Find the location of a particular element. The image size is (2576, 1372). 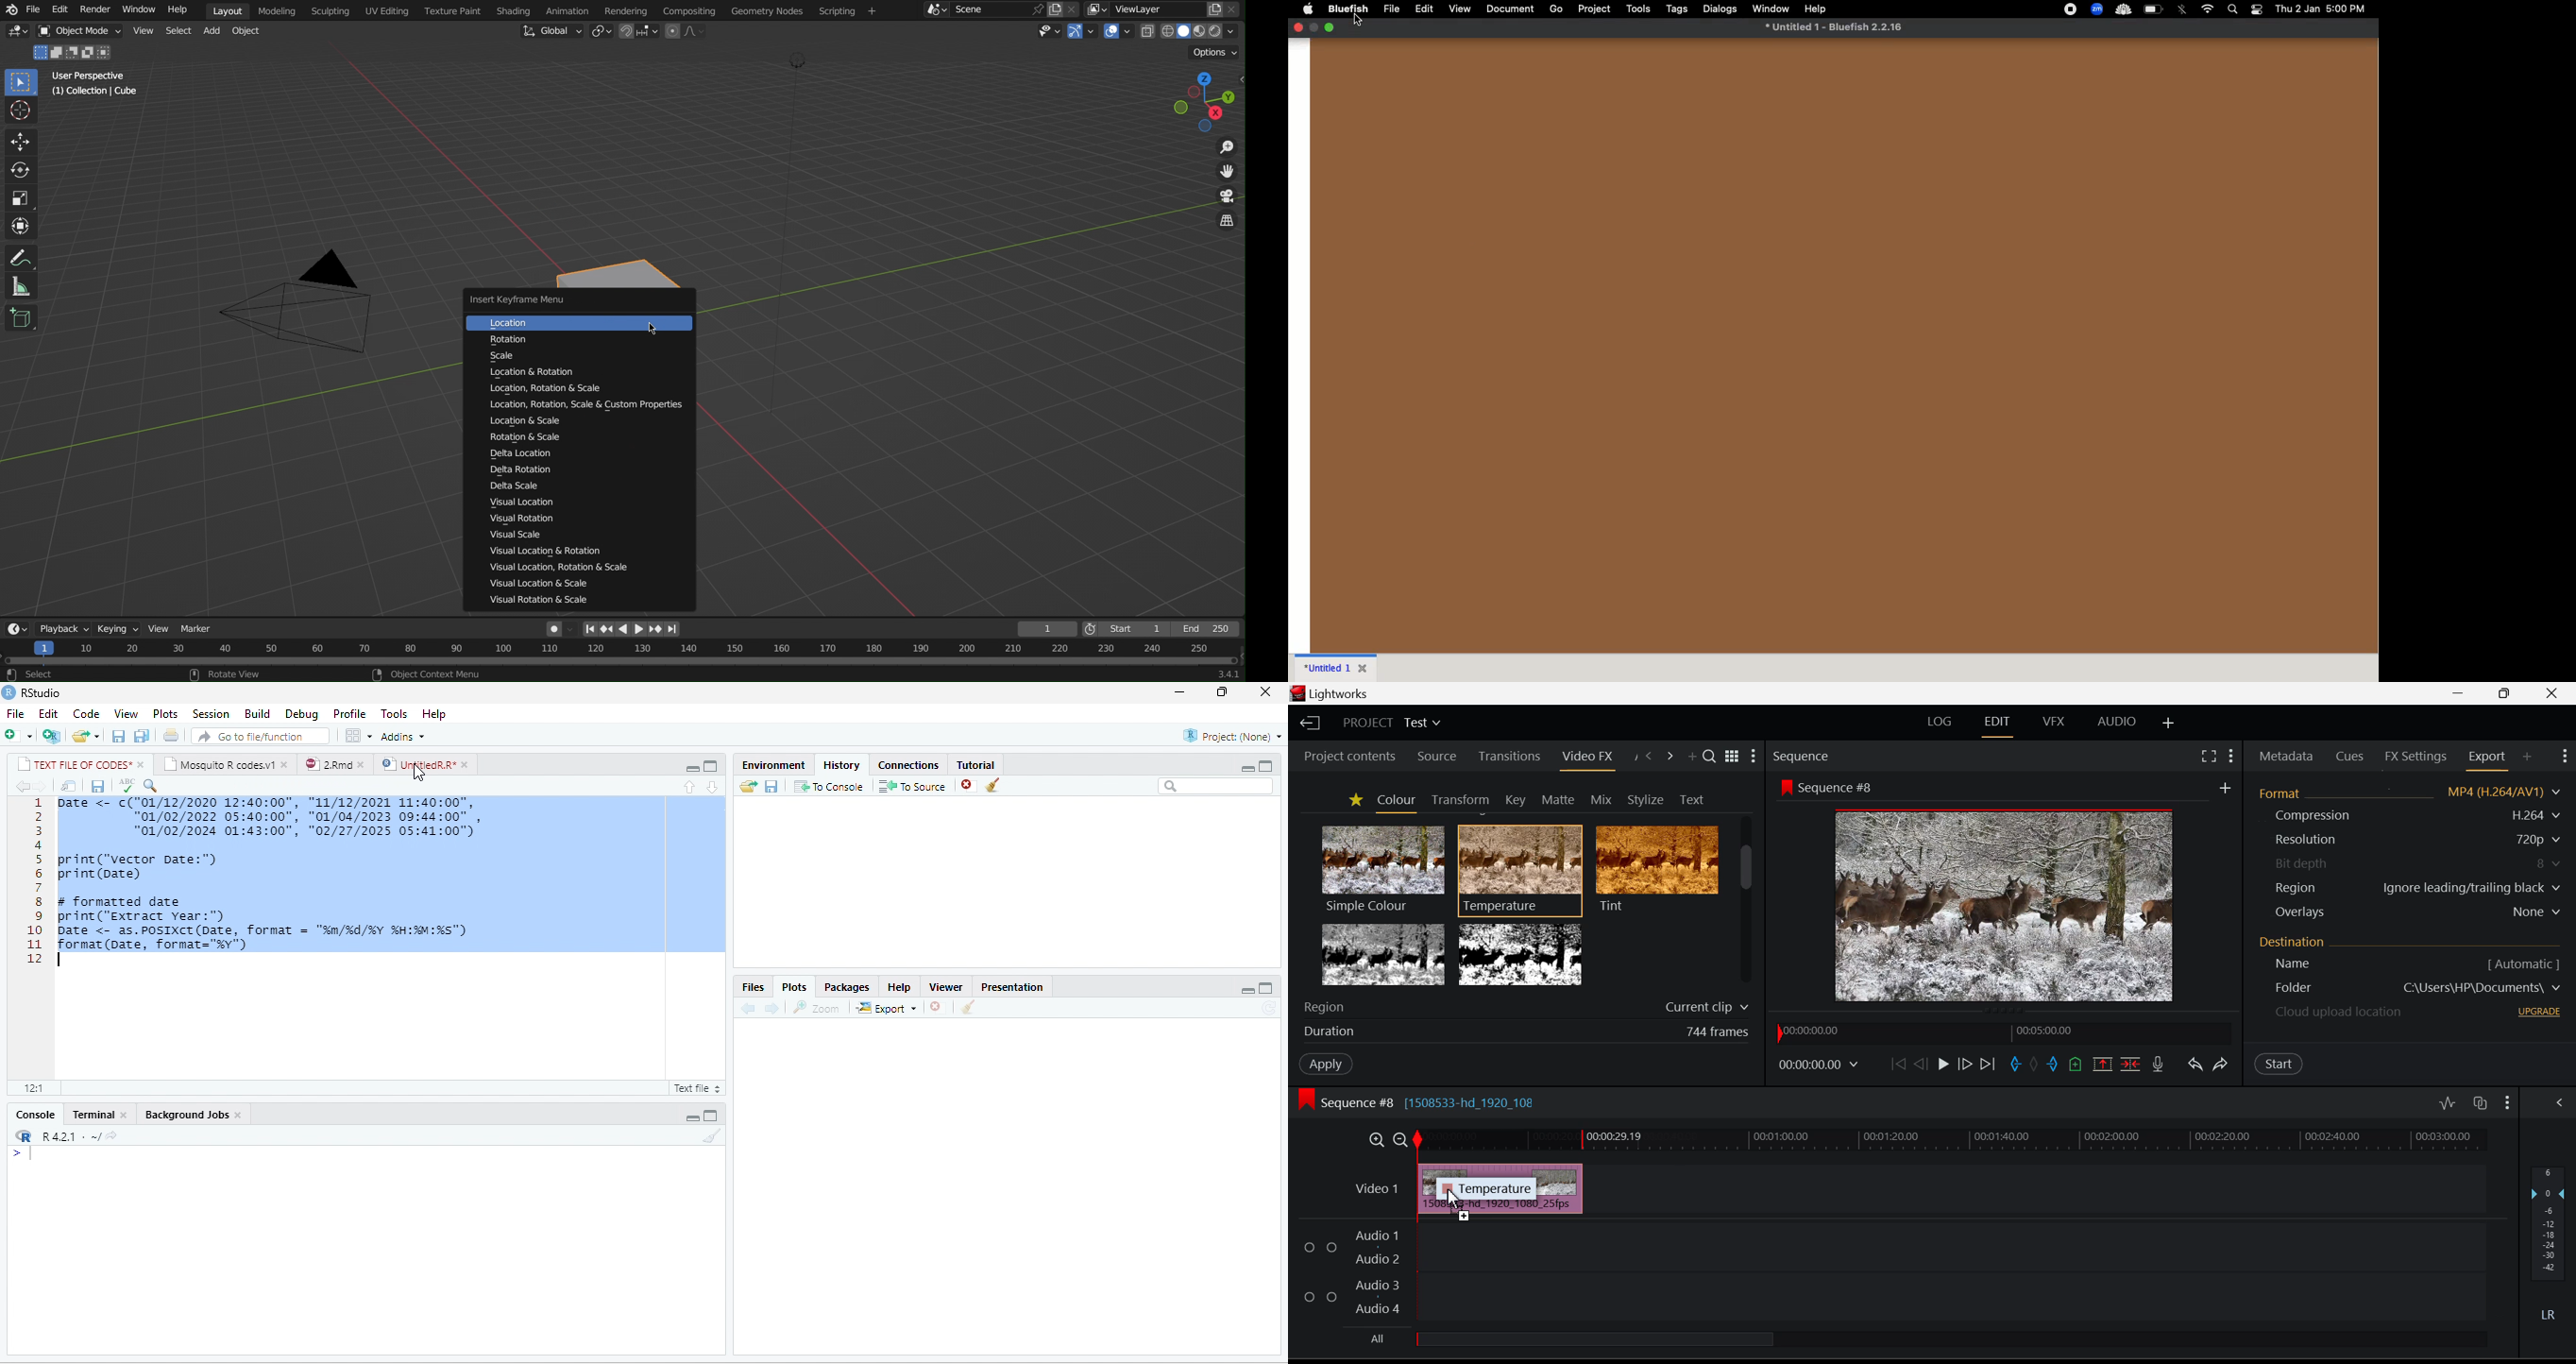

12:1 is located at coordinates (33, 1088).